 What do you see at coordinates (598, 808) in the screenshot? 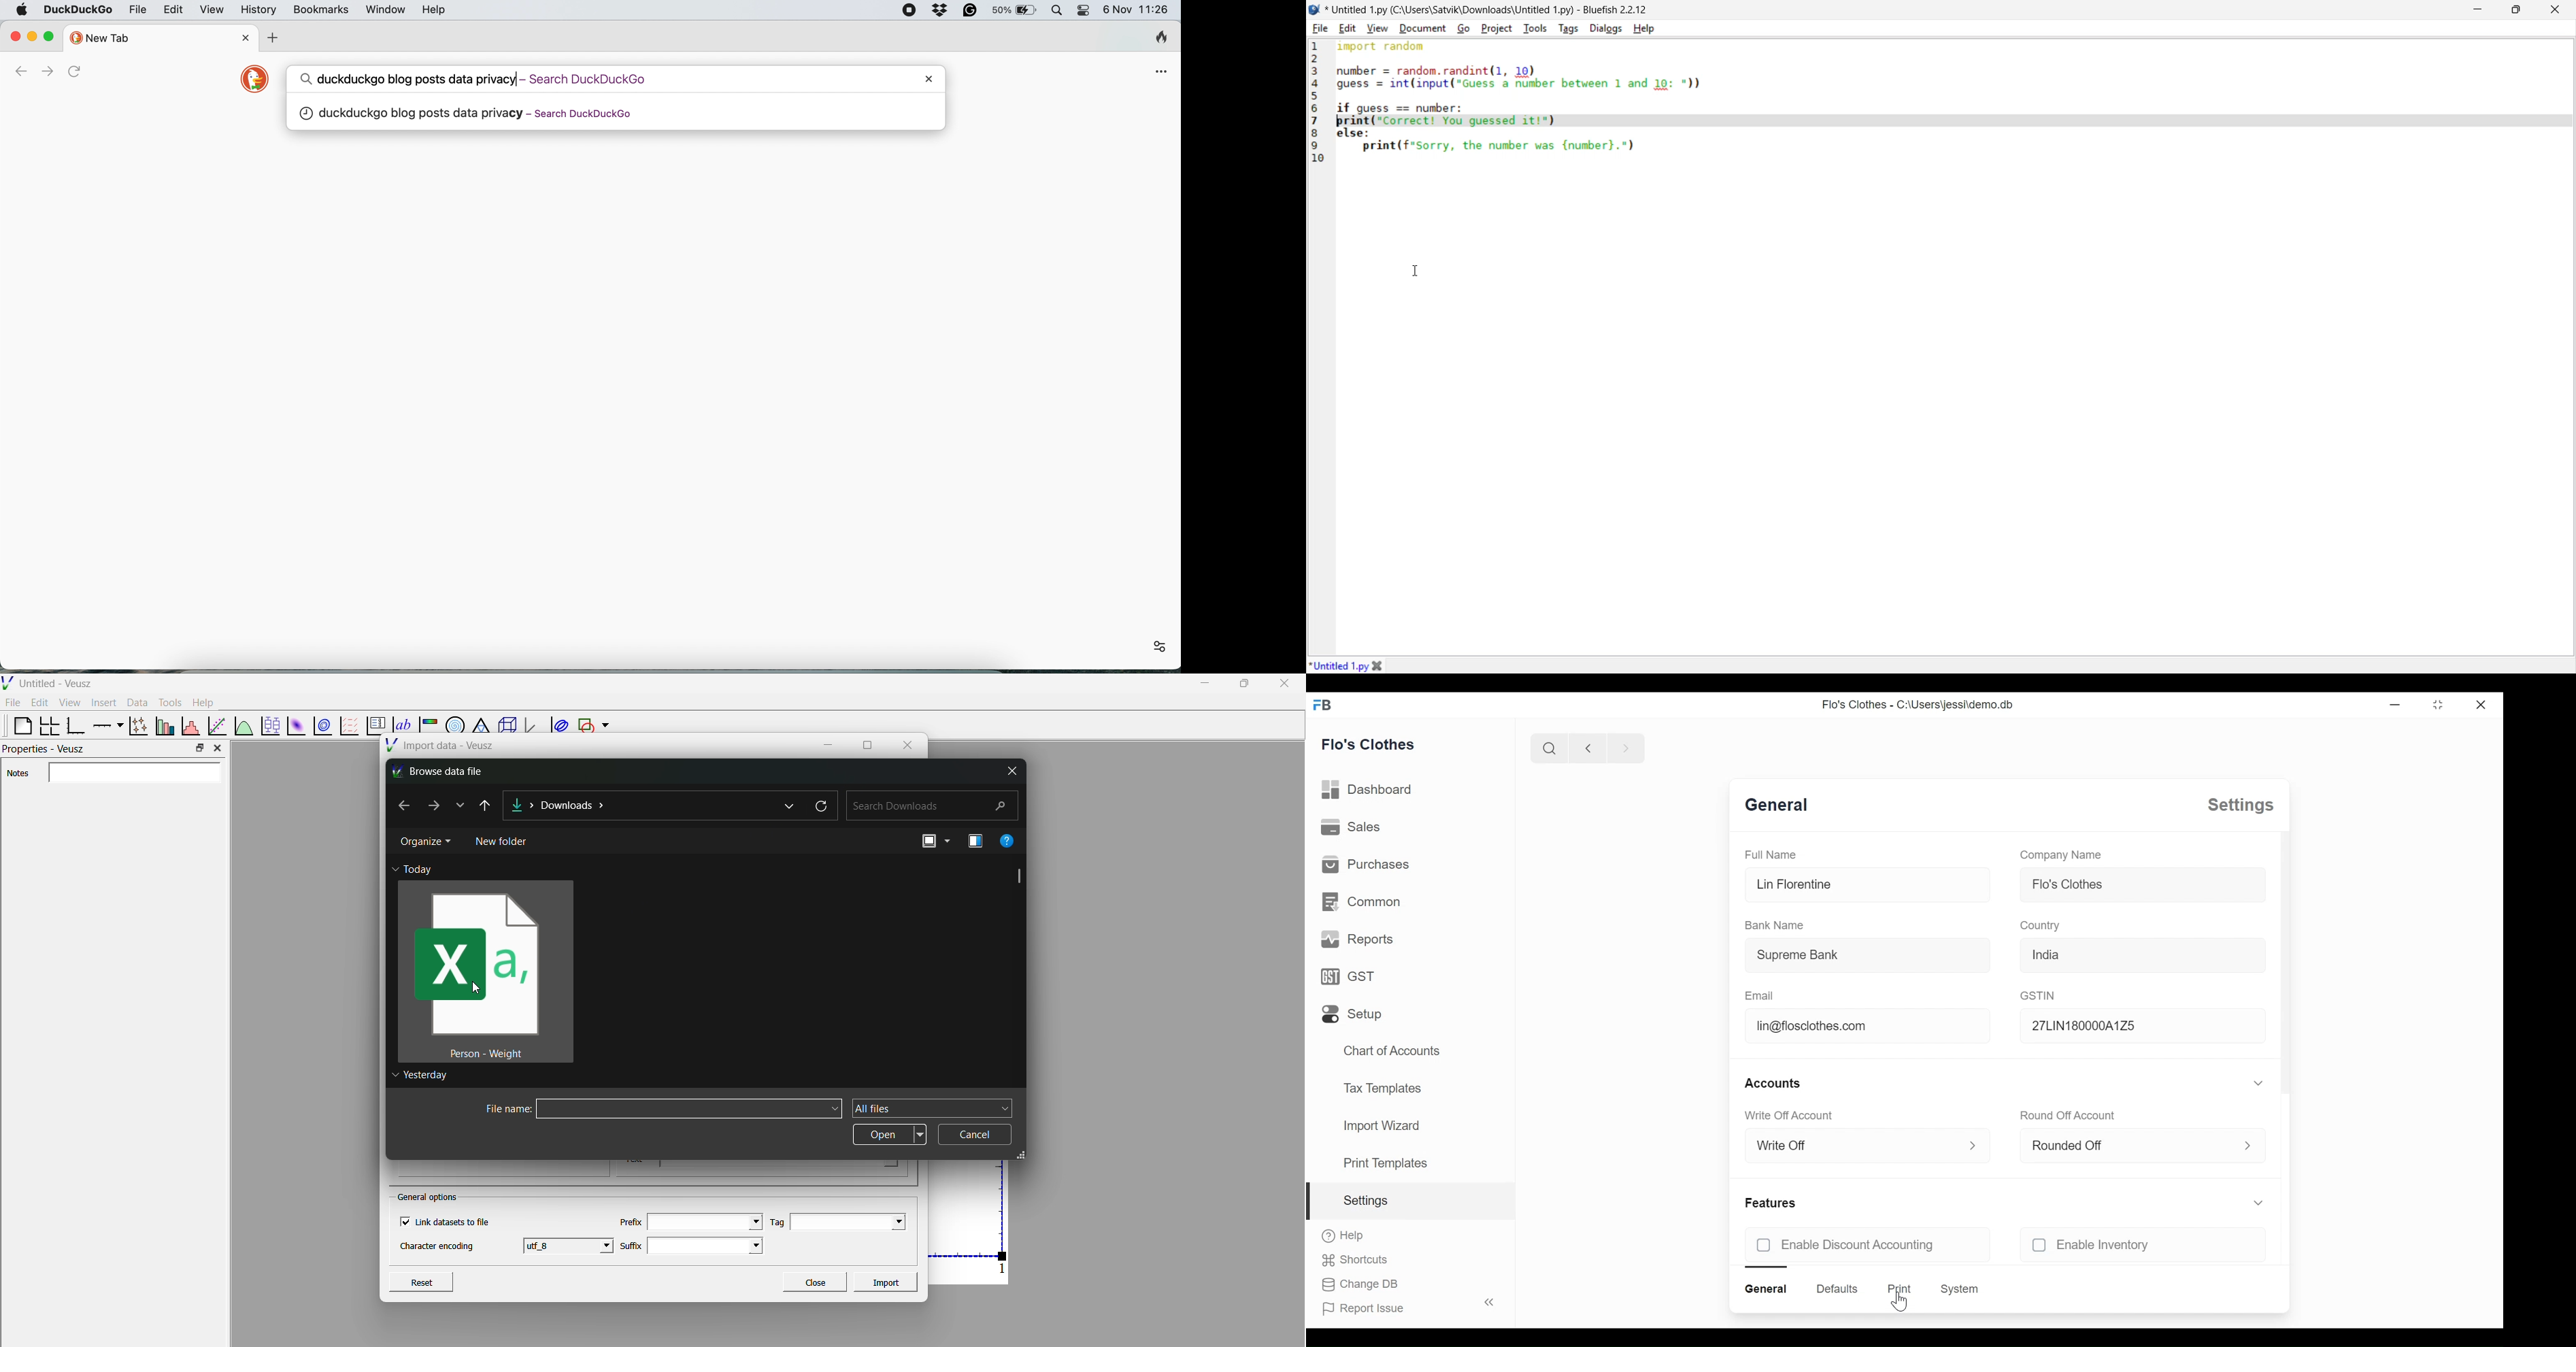
I see `> Downloads »` at bounding box center [598, 808].